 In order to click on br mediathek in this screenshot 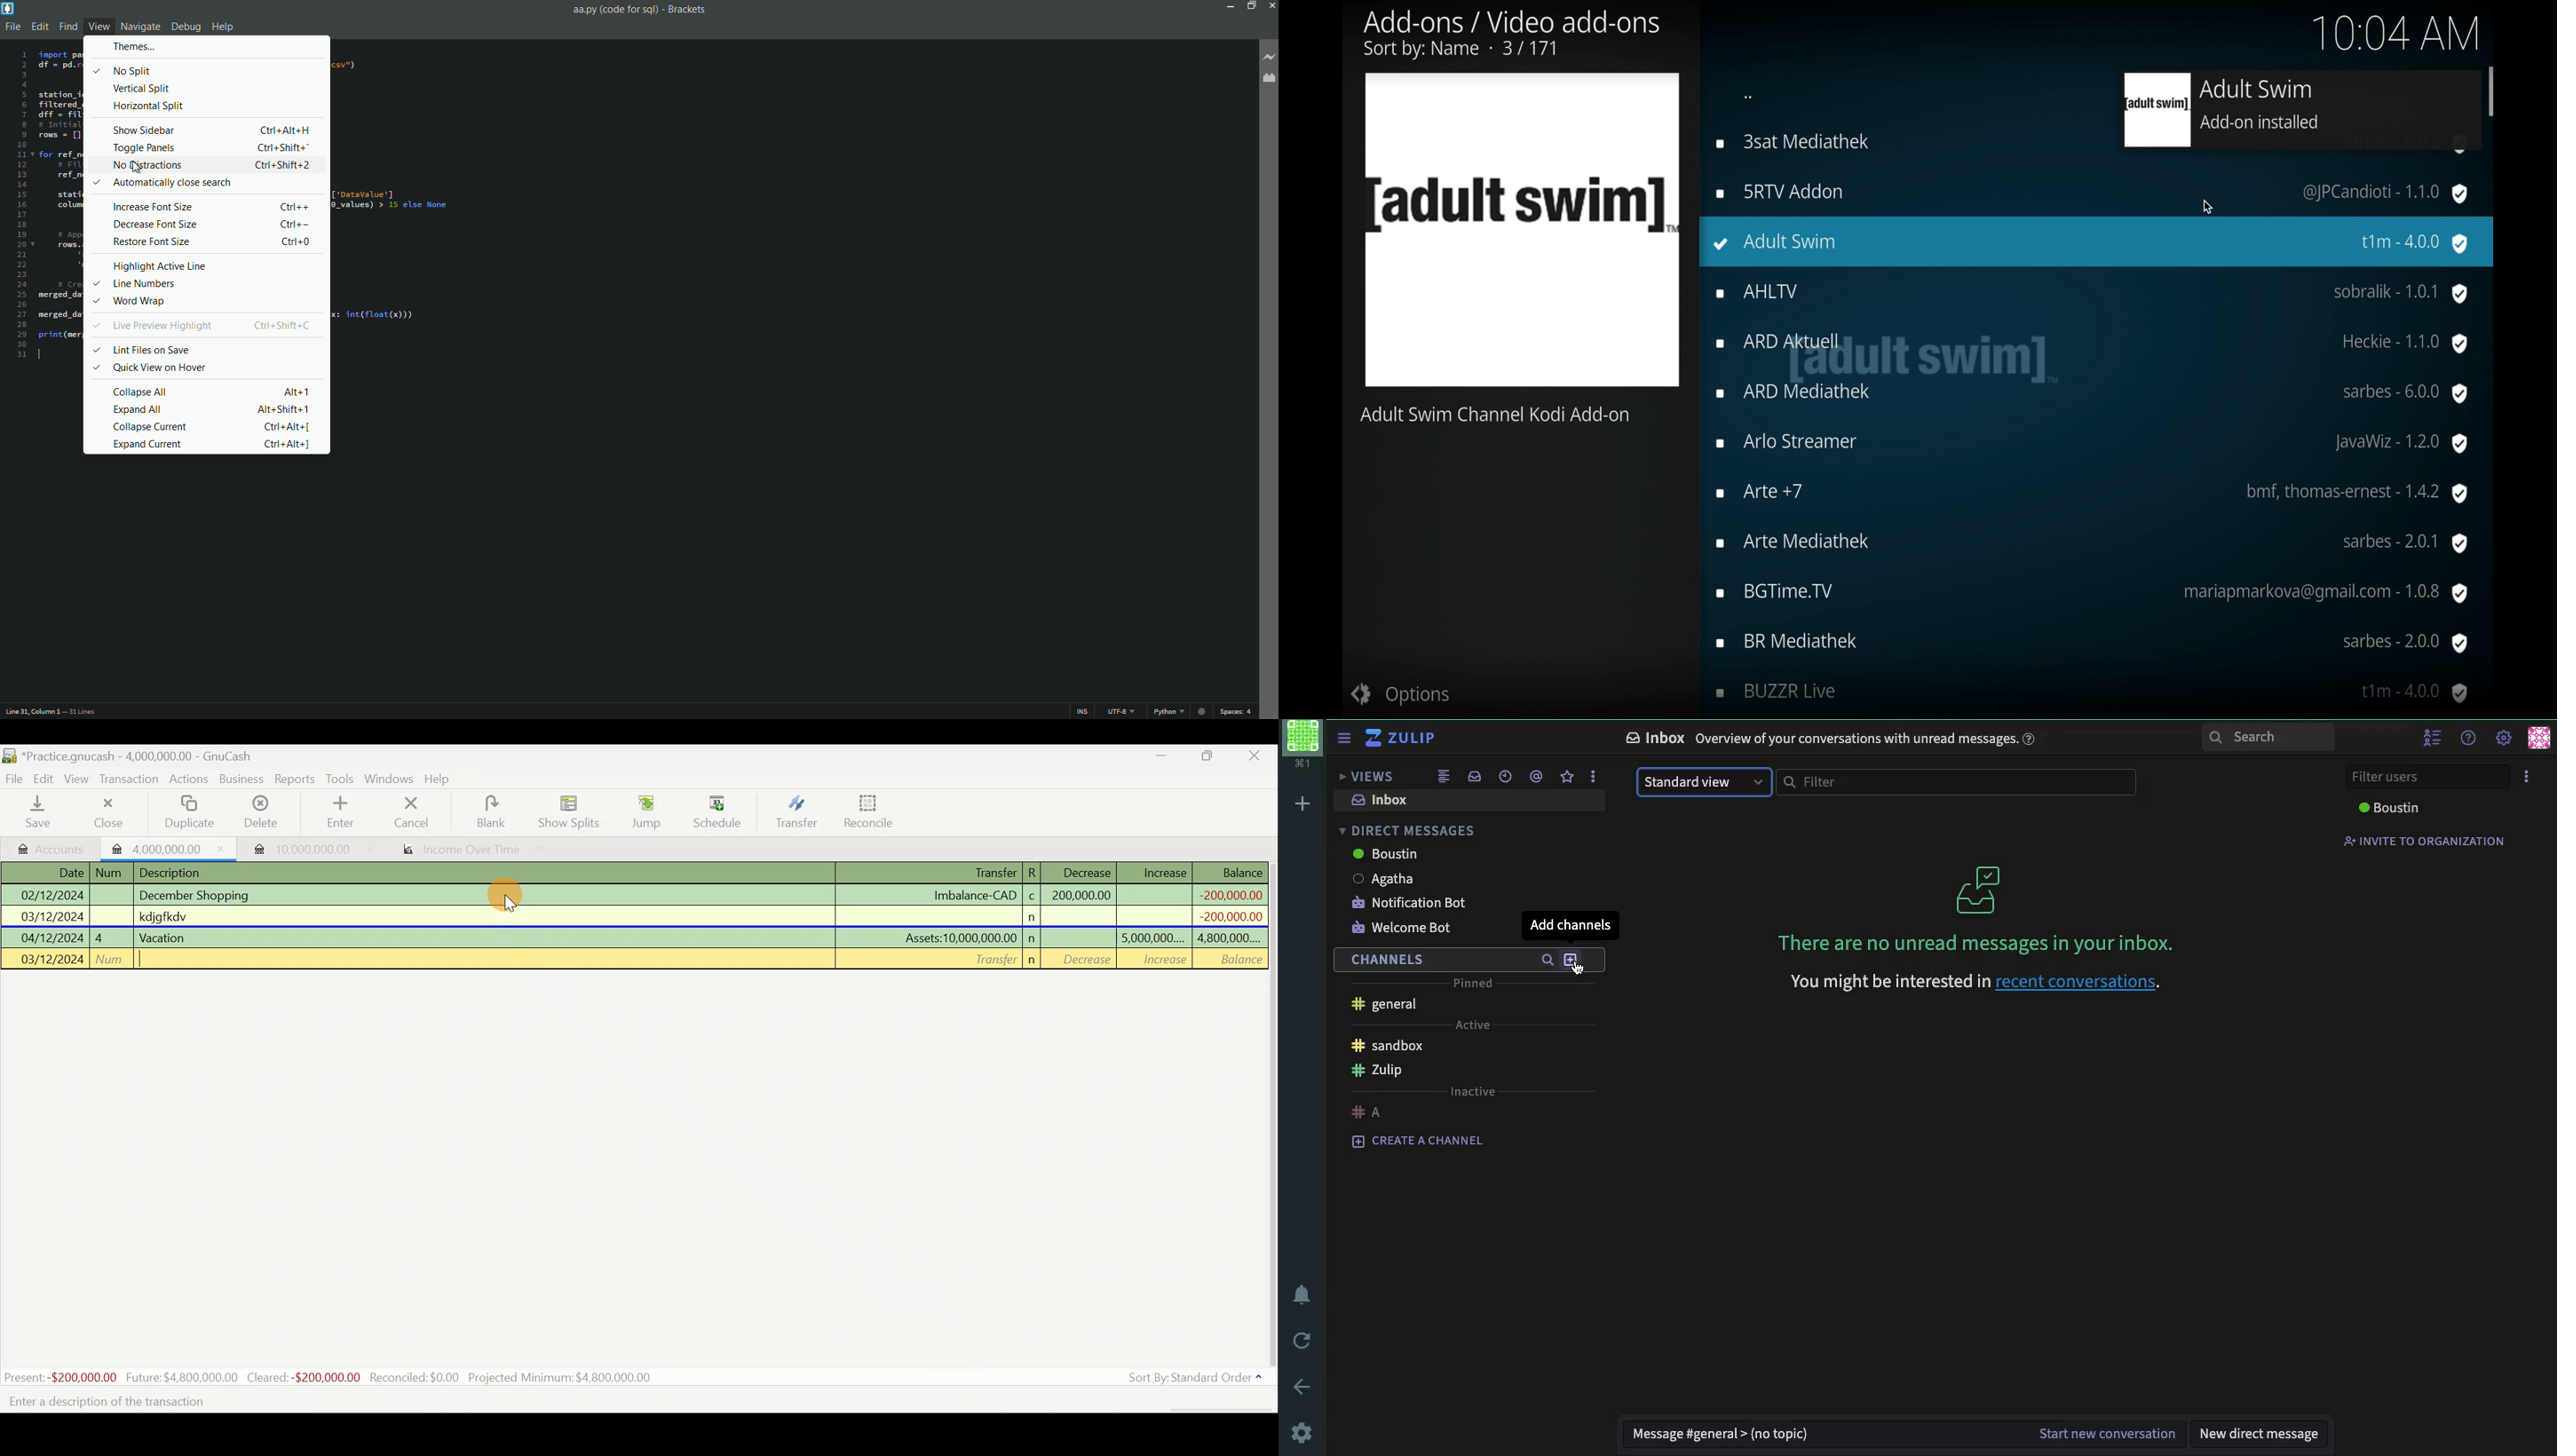, I will do `click(2094, 643)`.